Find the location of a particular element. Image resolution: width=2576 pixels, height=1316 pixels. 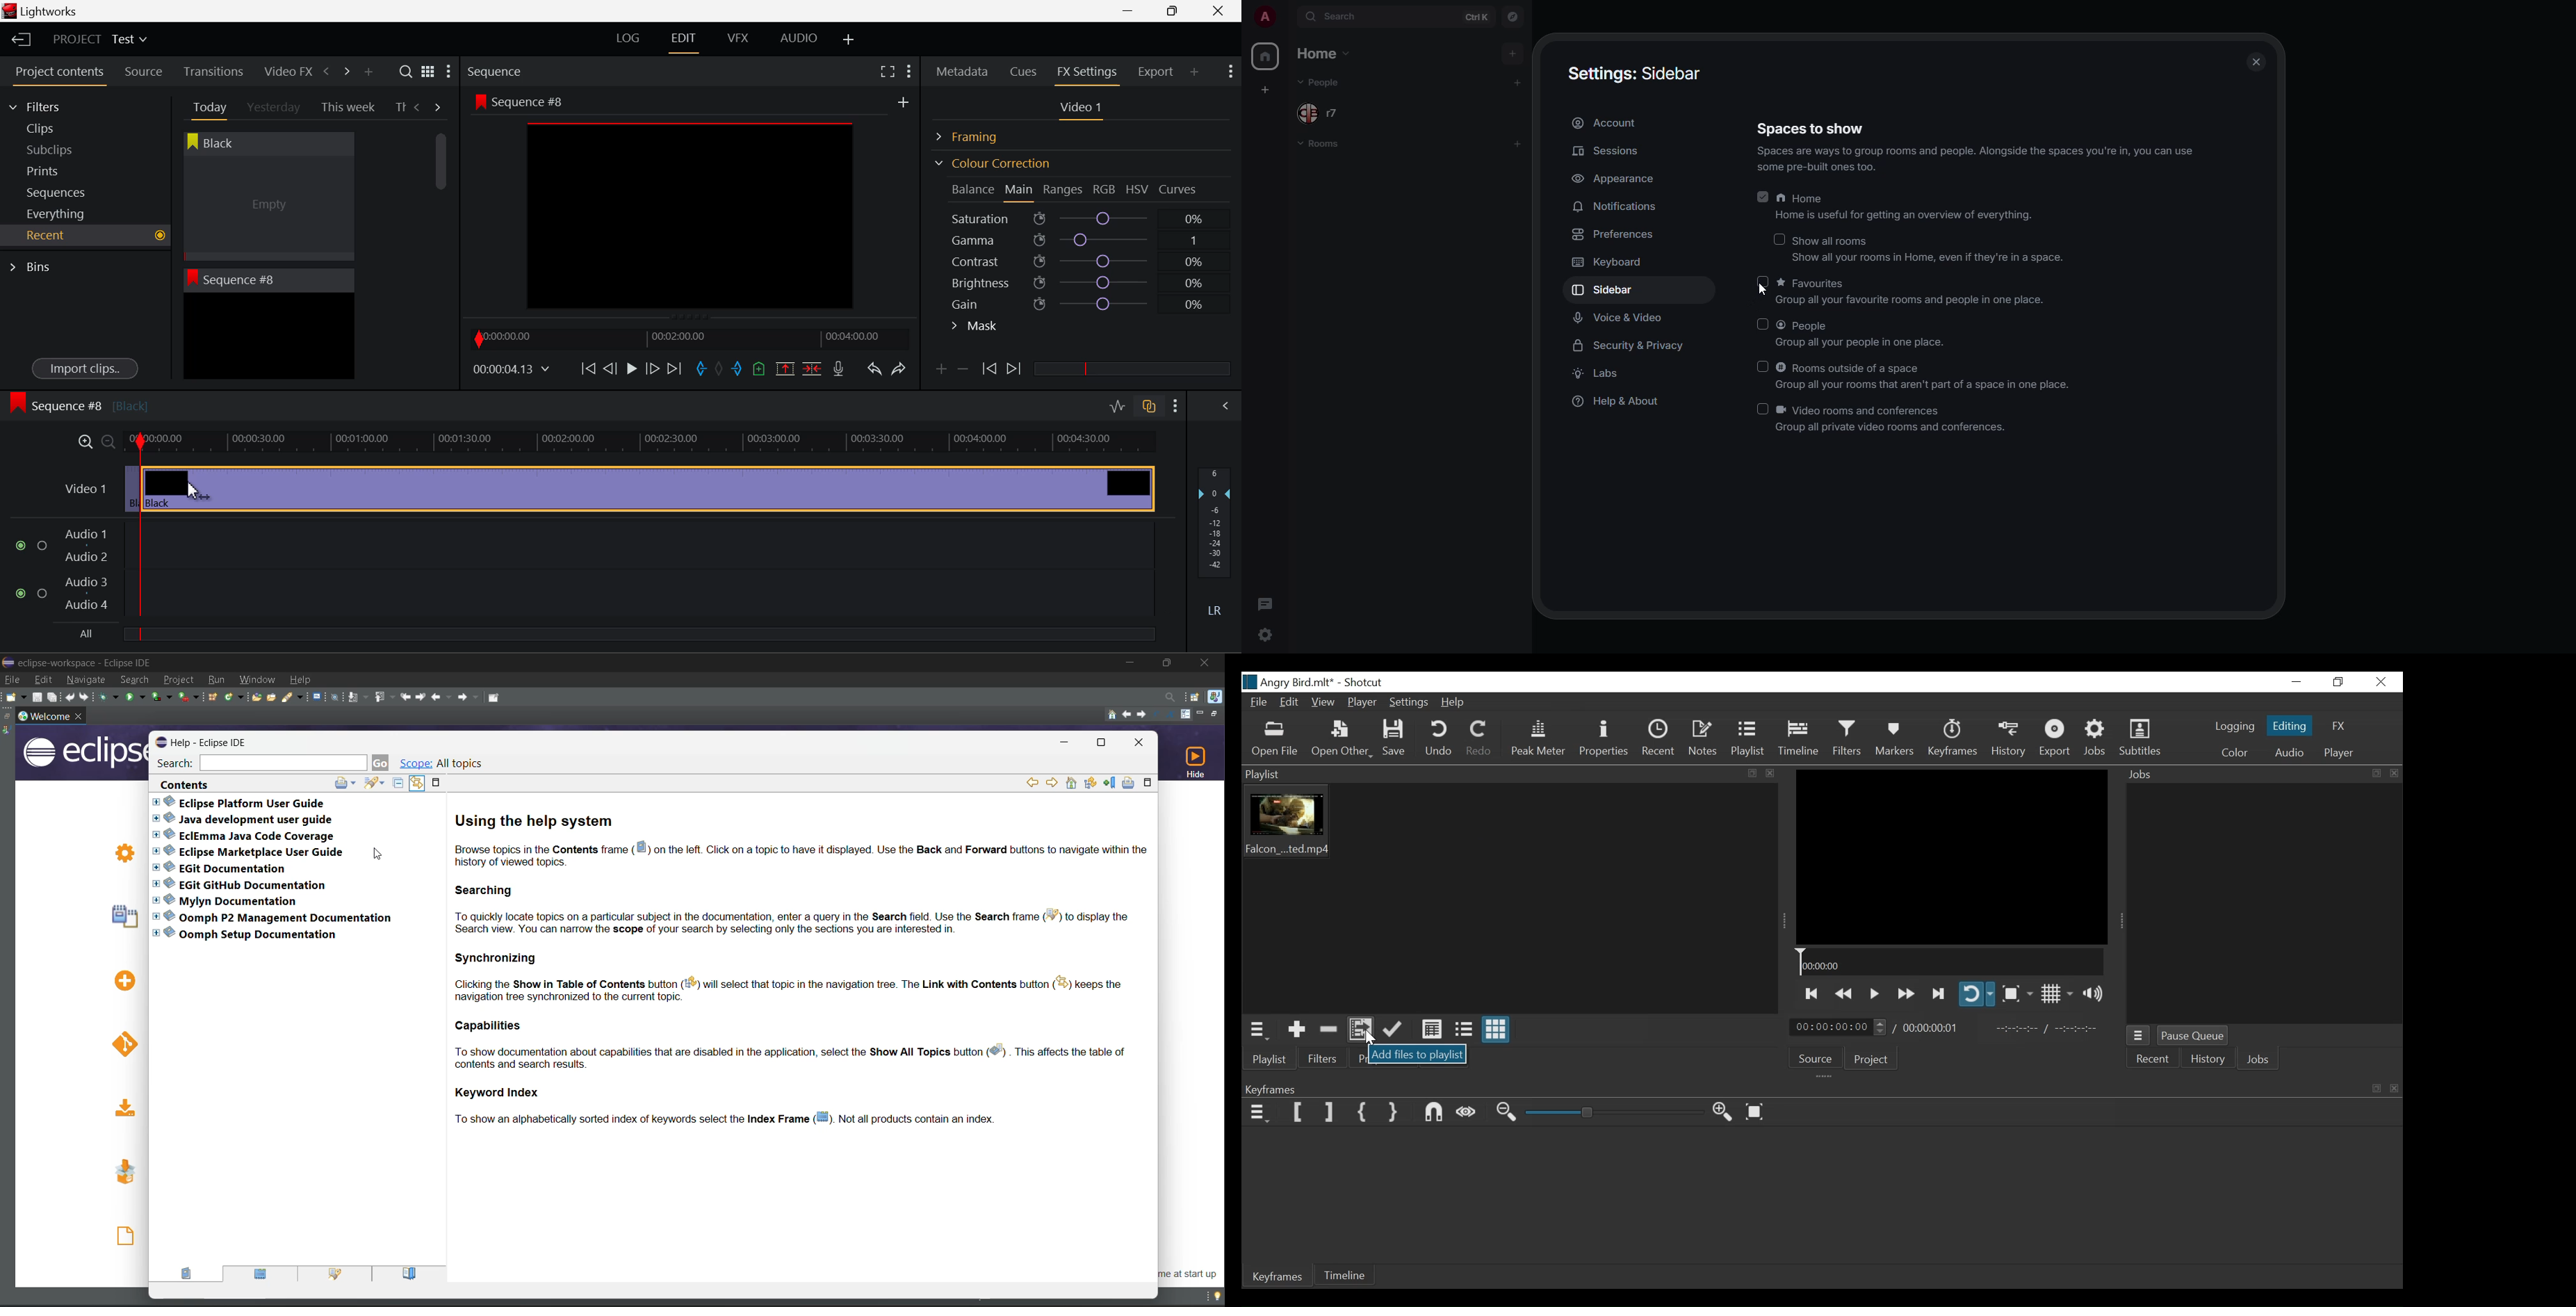

Timeline is located at coordinates (1950, 961).